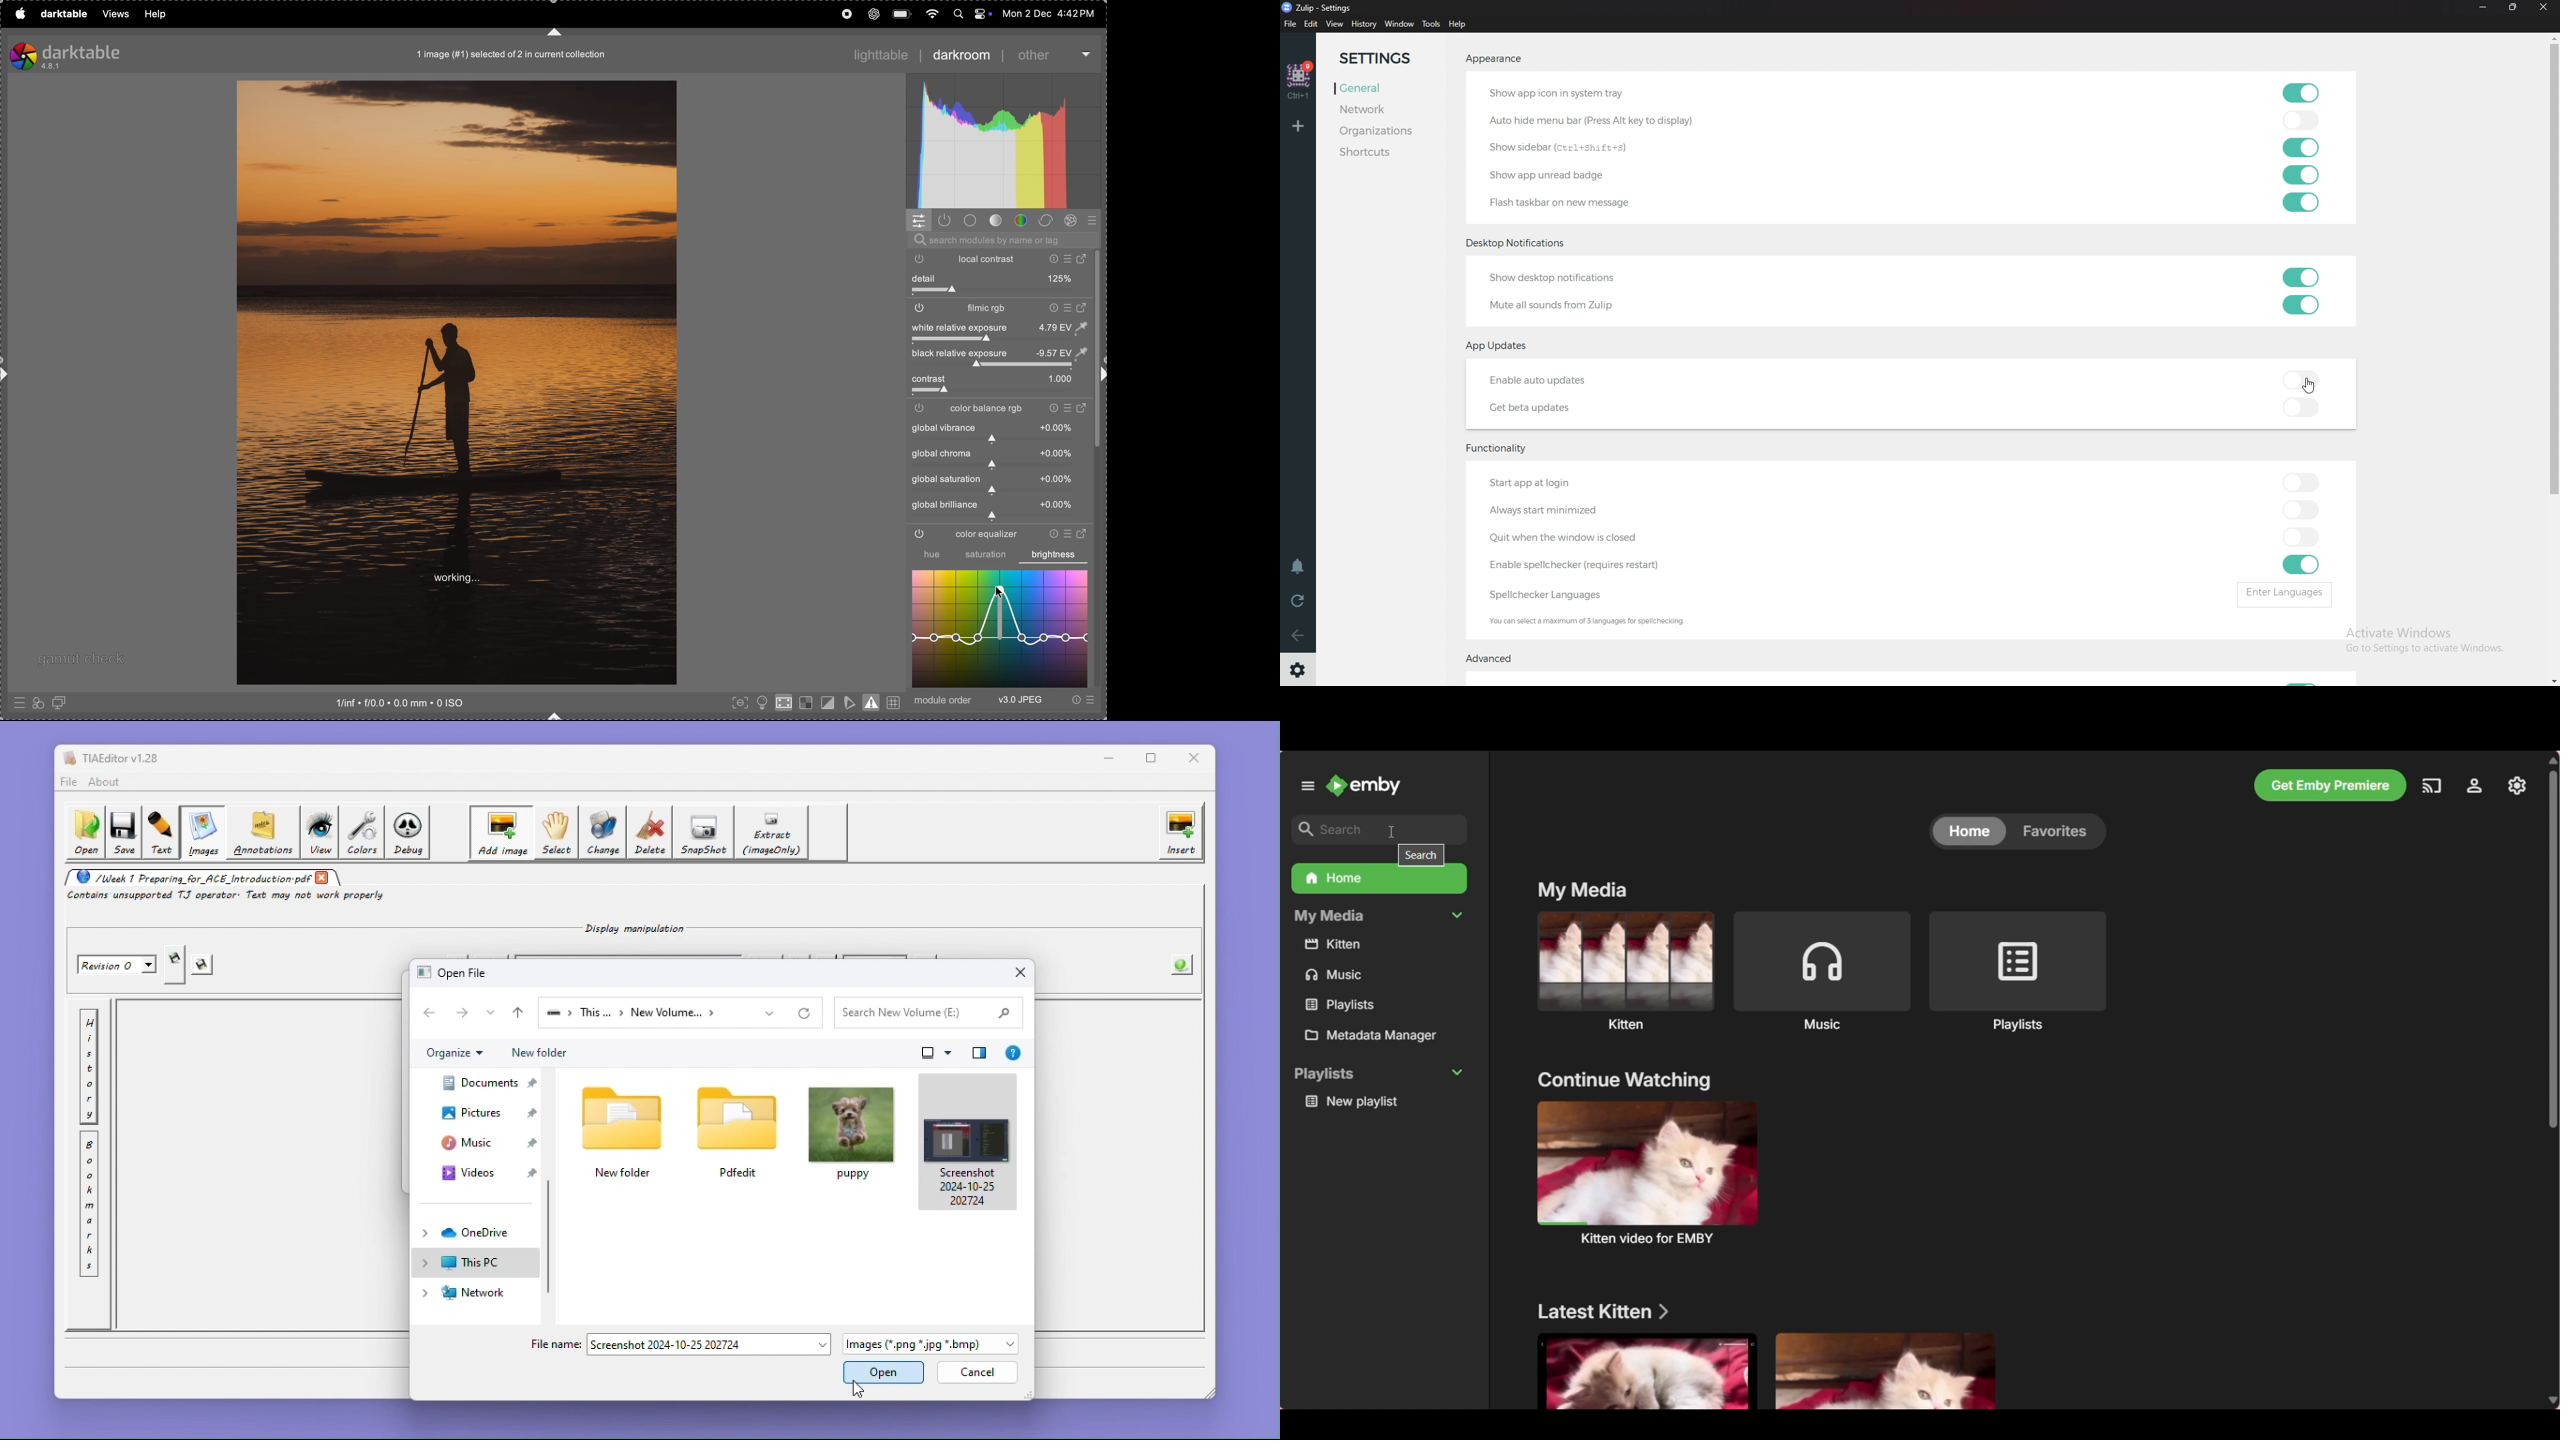 The height and width of the screenshot is (1456, 2576). I want to click on desktop notifications, so click(1525, 242).